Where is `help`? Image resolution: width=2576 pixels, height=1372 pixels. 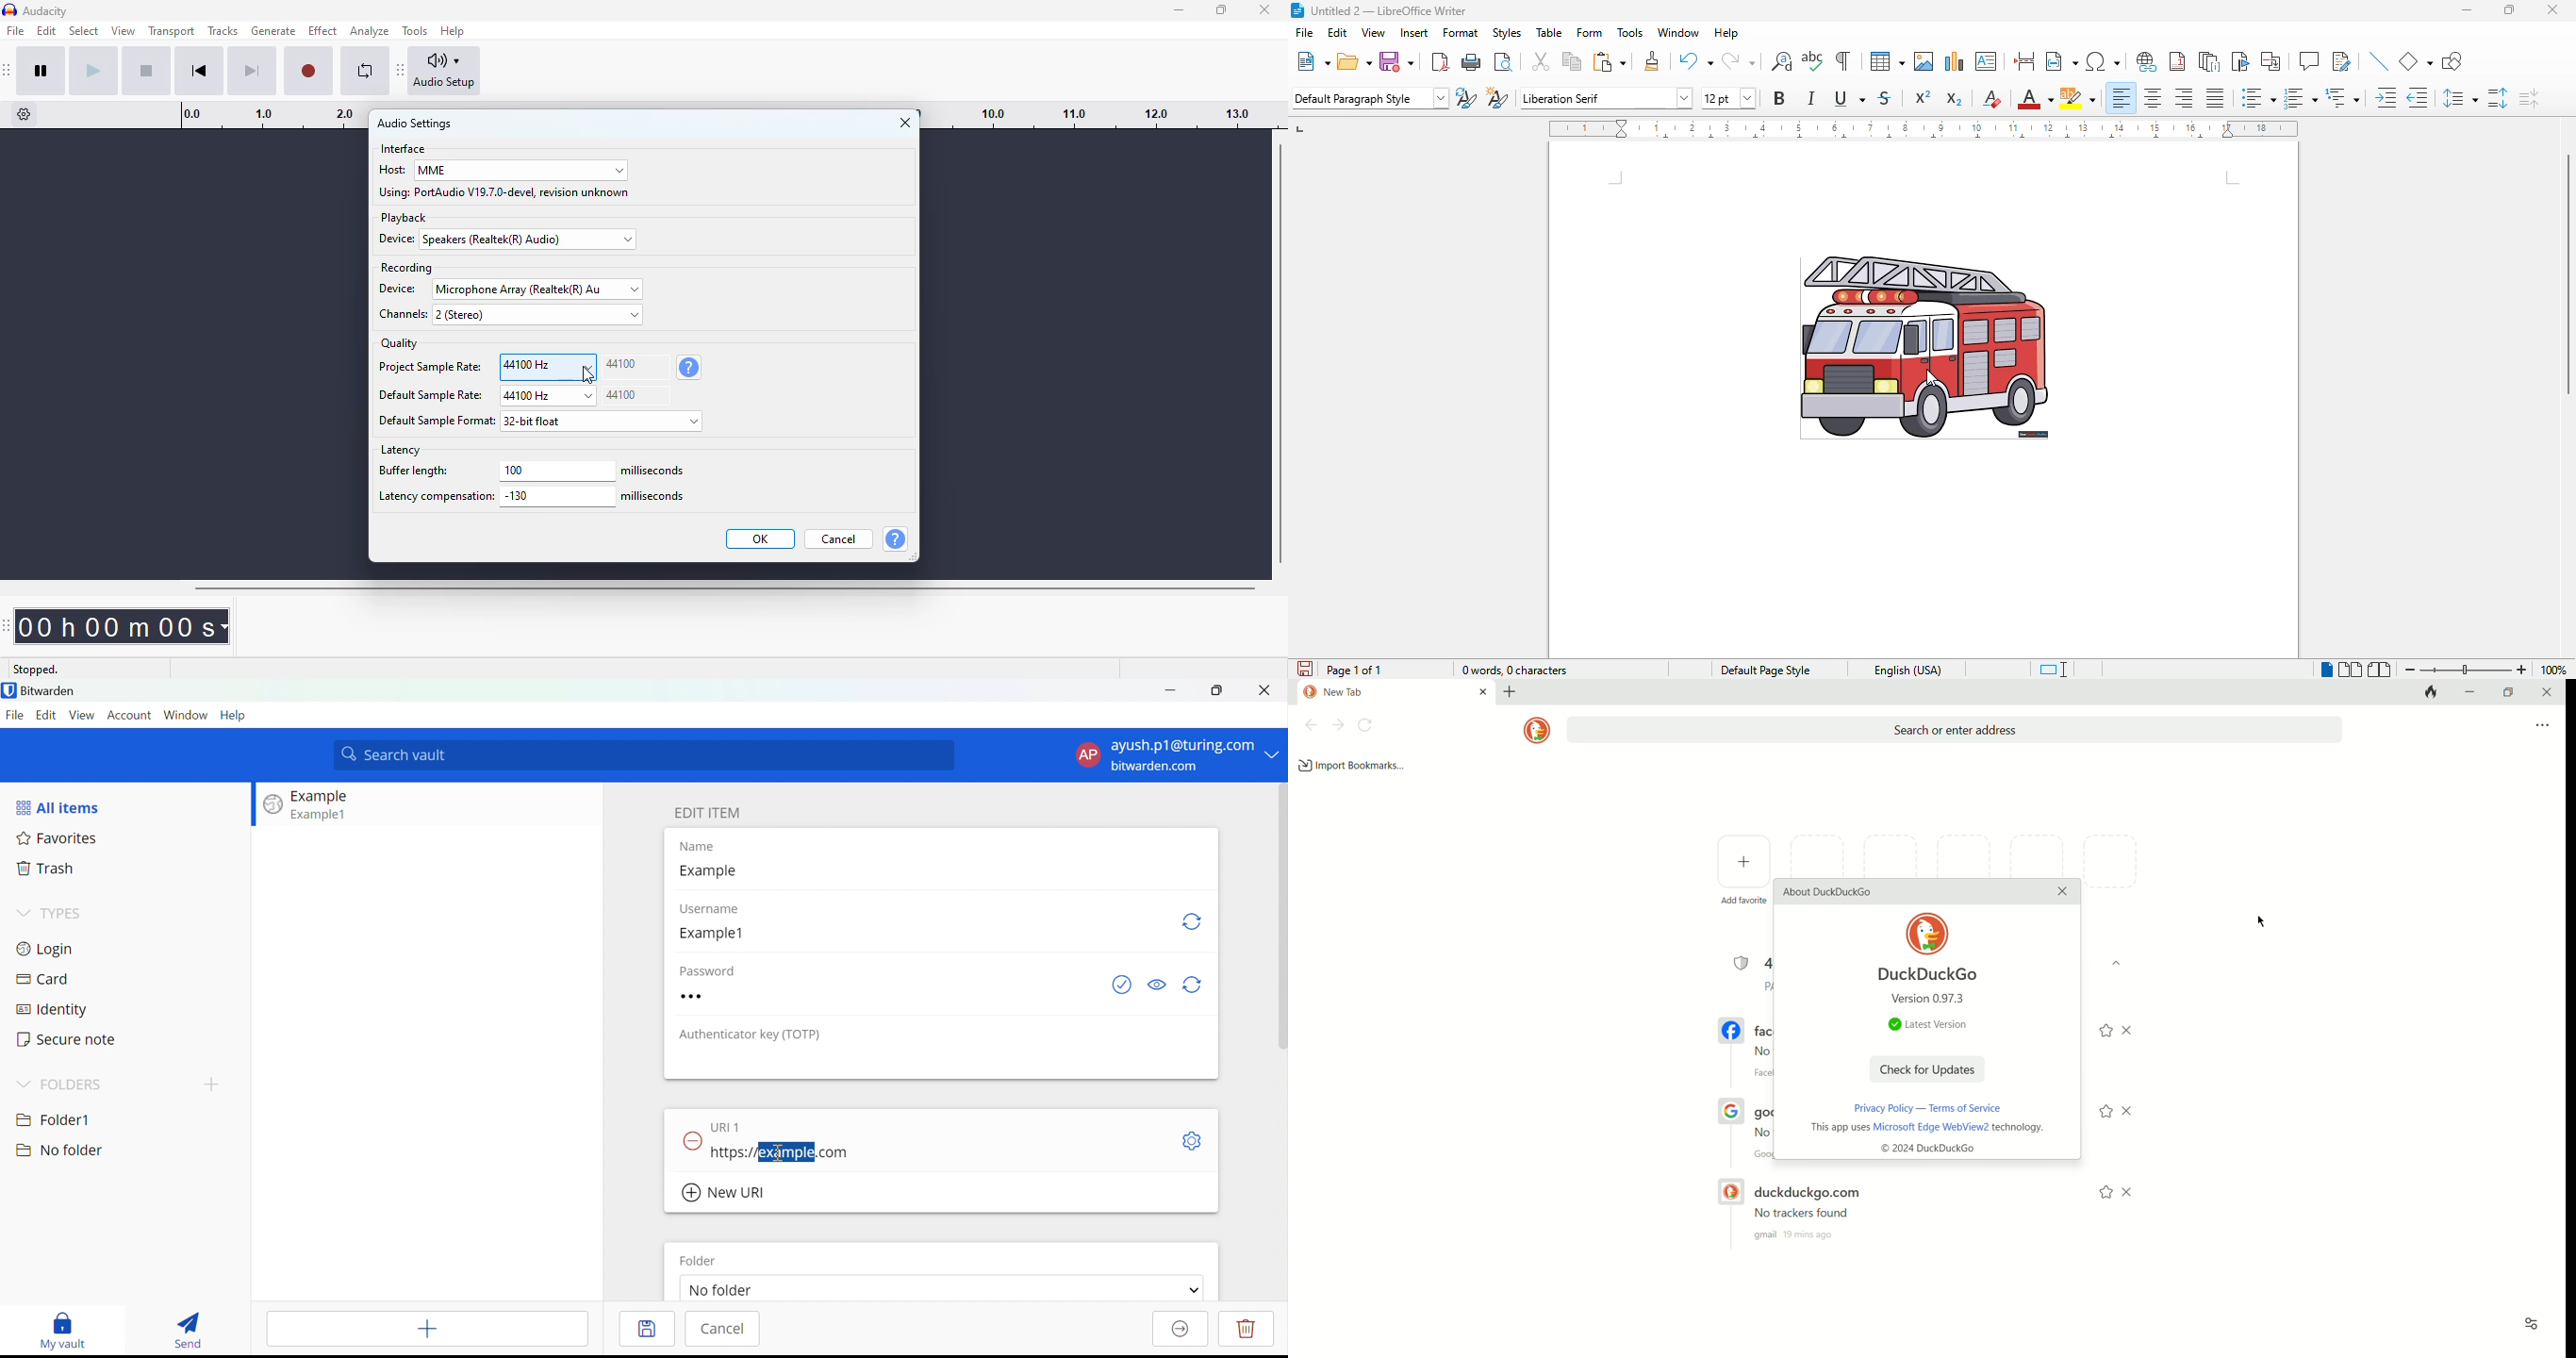 help is located at coordinates (895, 538).